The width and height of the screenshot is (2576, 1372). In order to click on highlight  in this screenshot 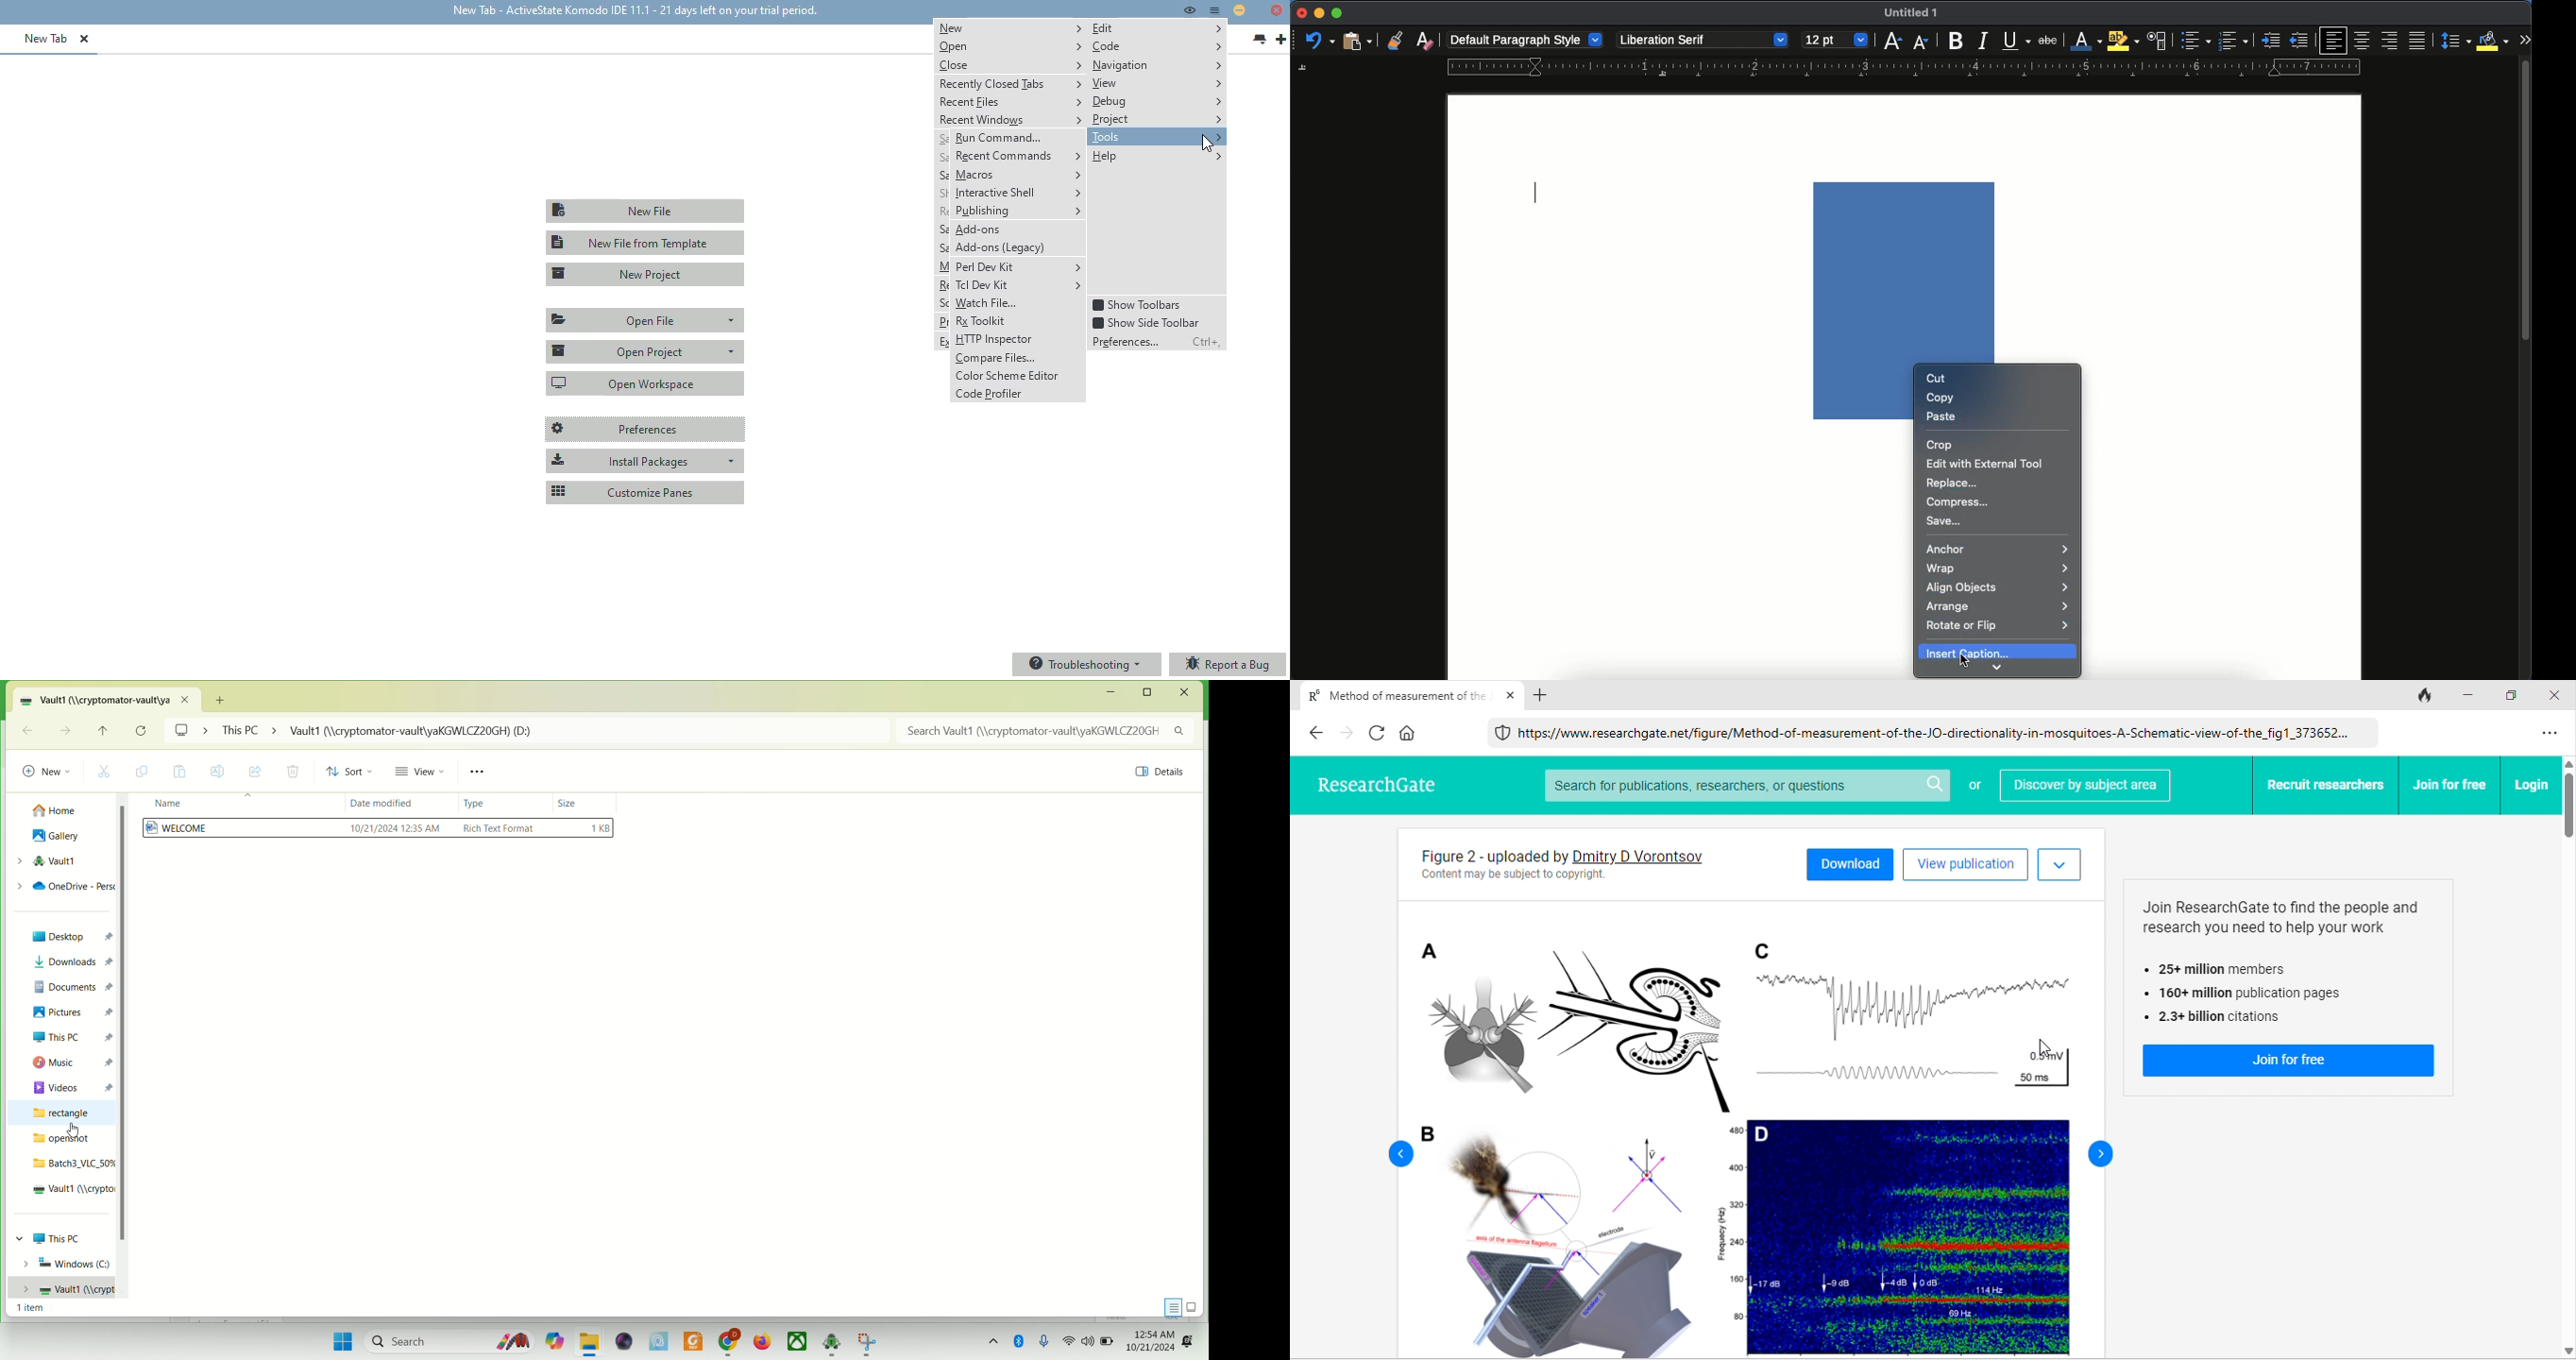, I will do `click(2123, 41)`.